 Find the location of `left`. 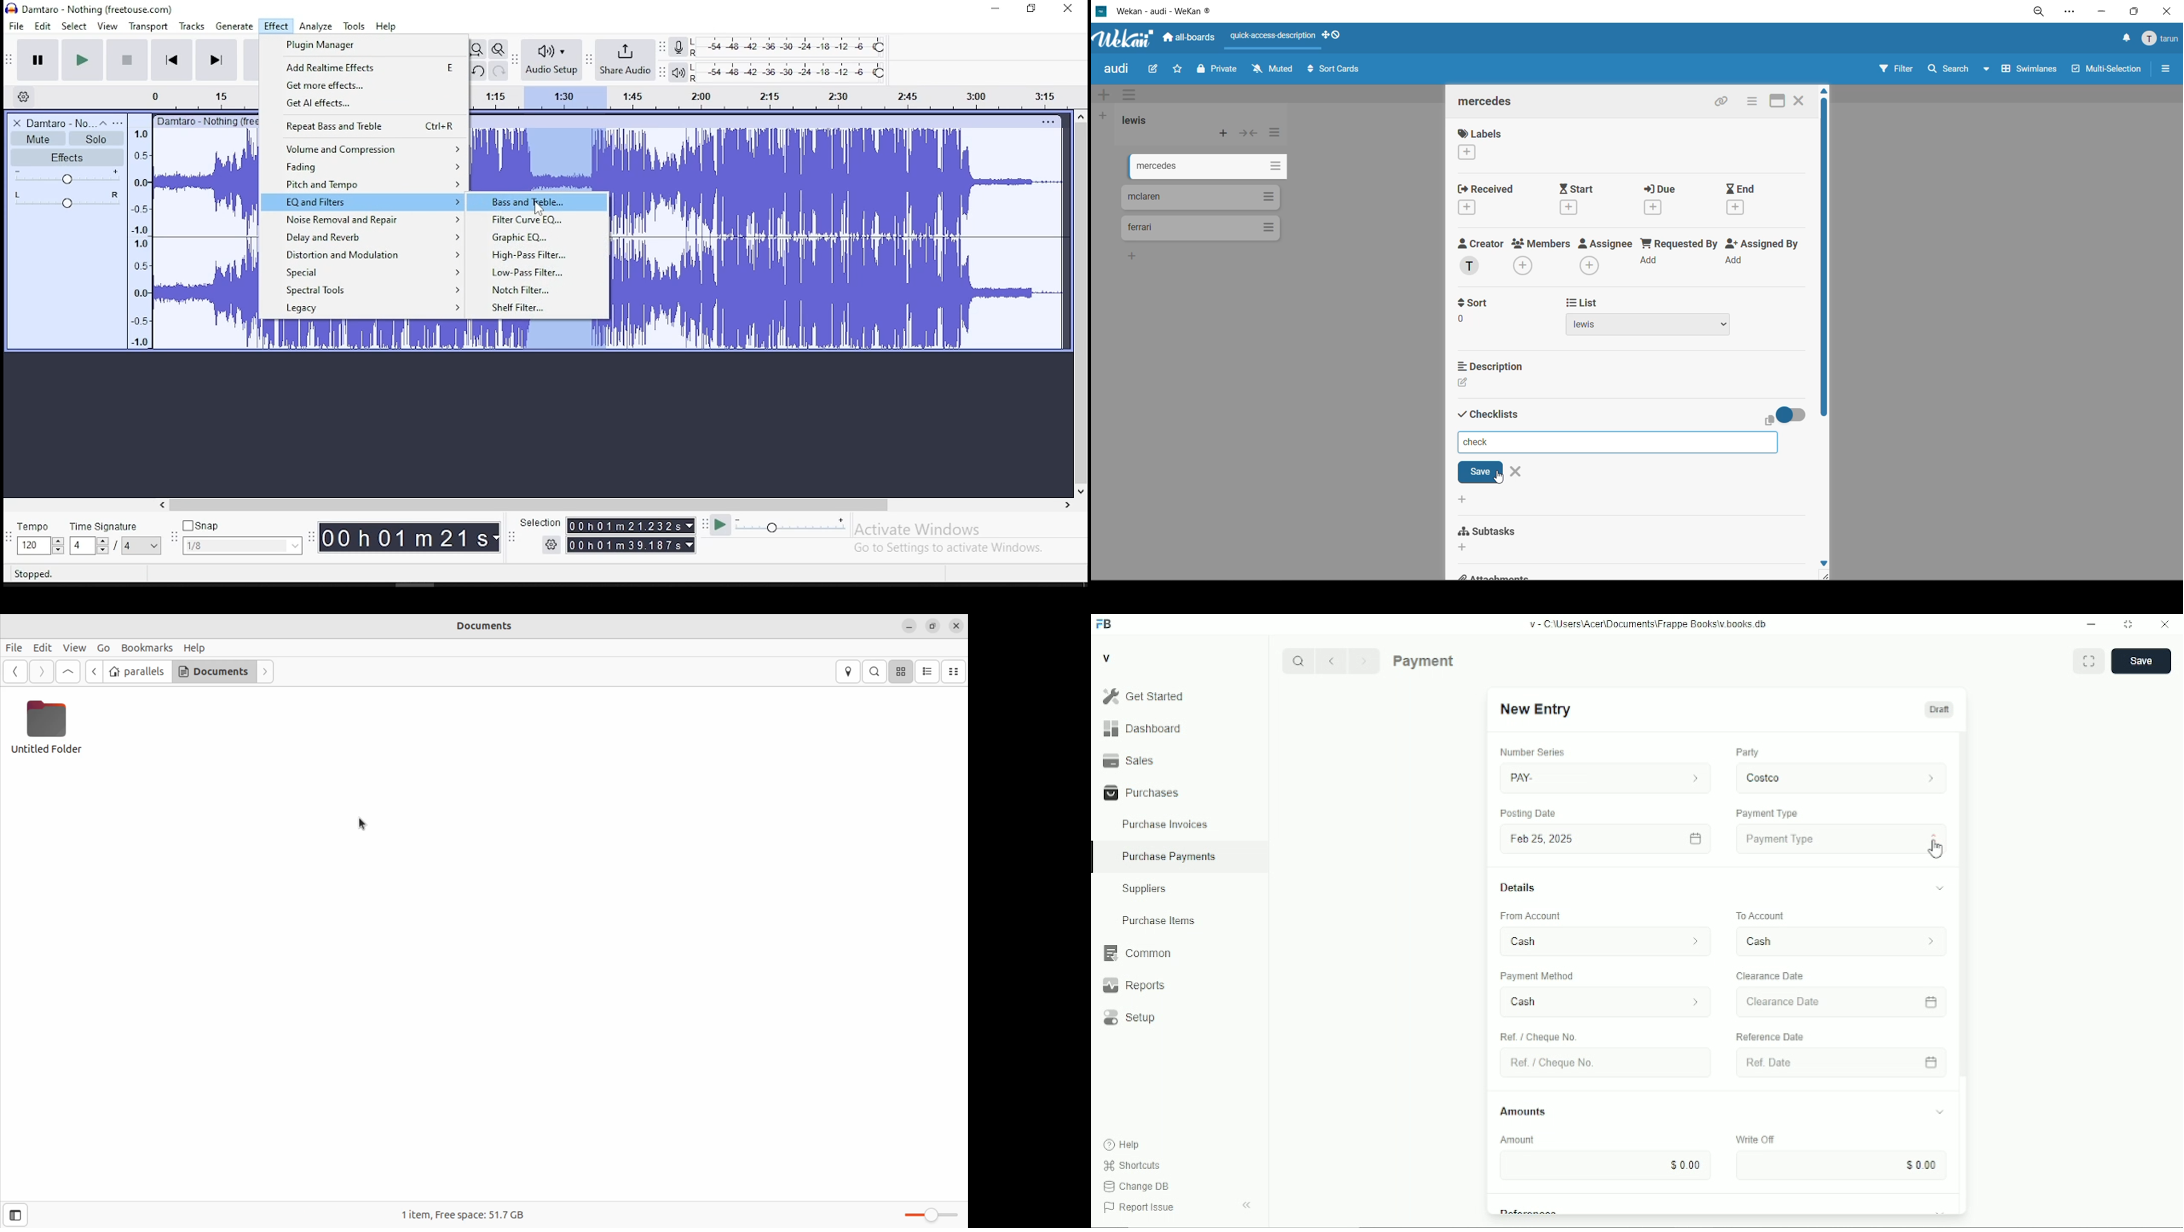

left is located at coordinates (161, 505).